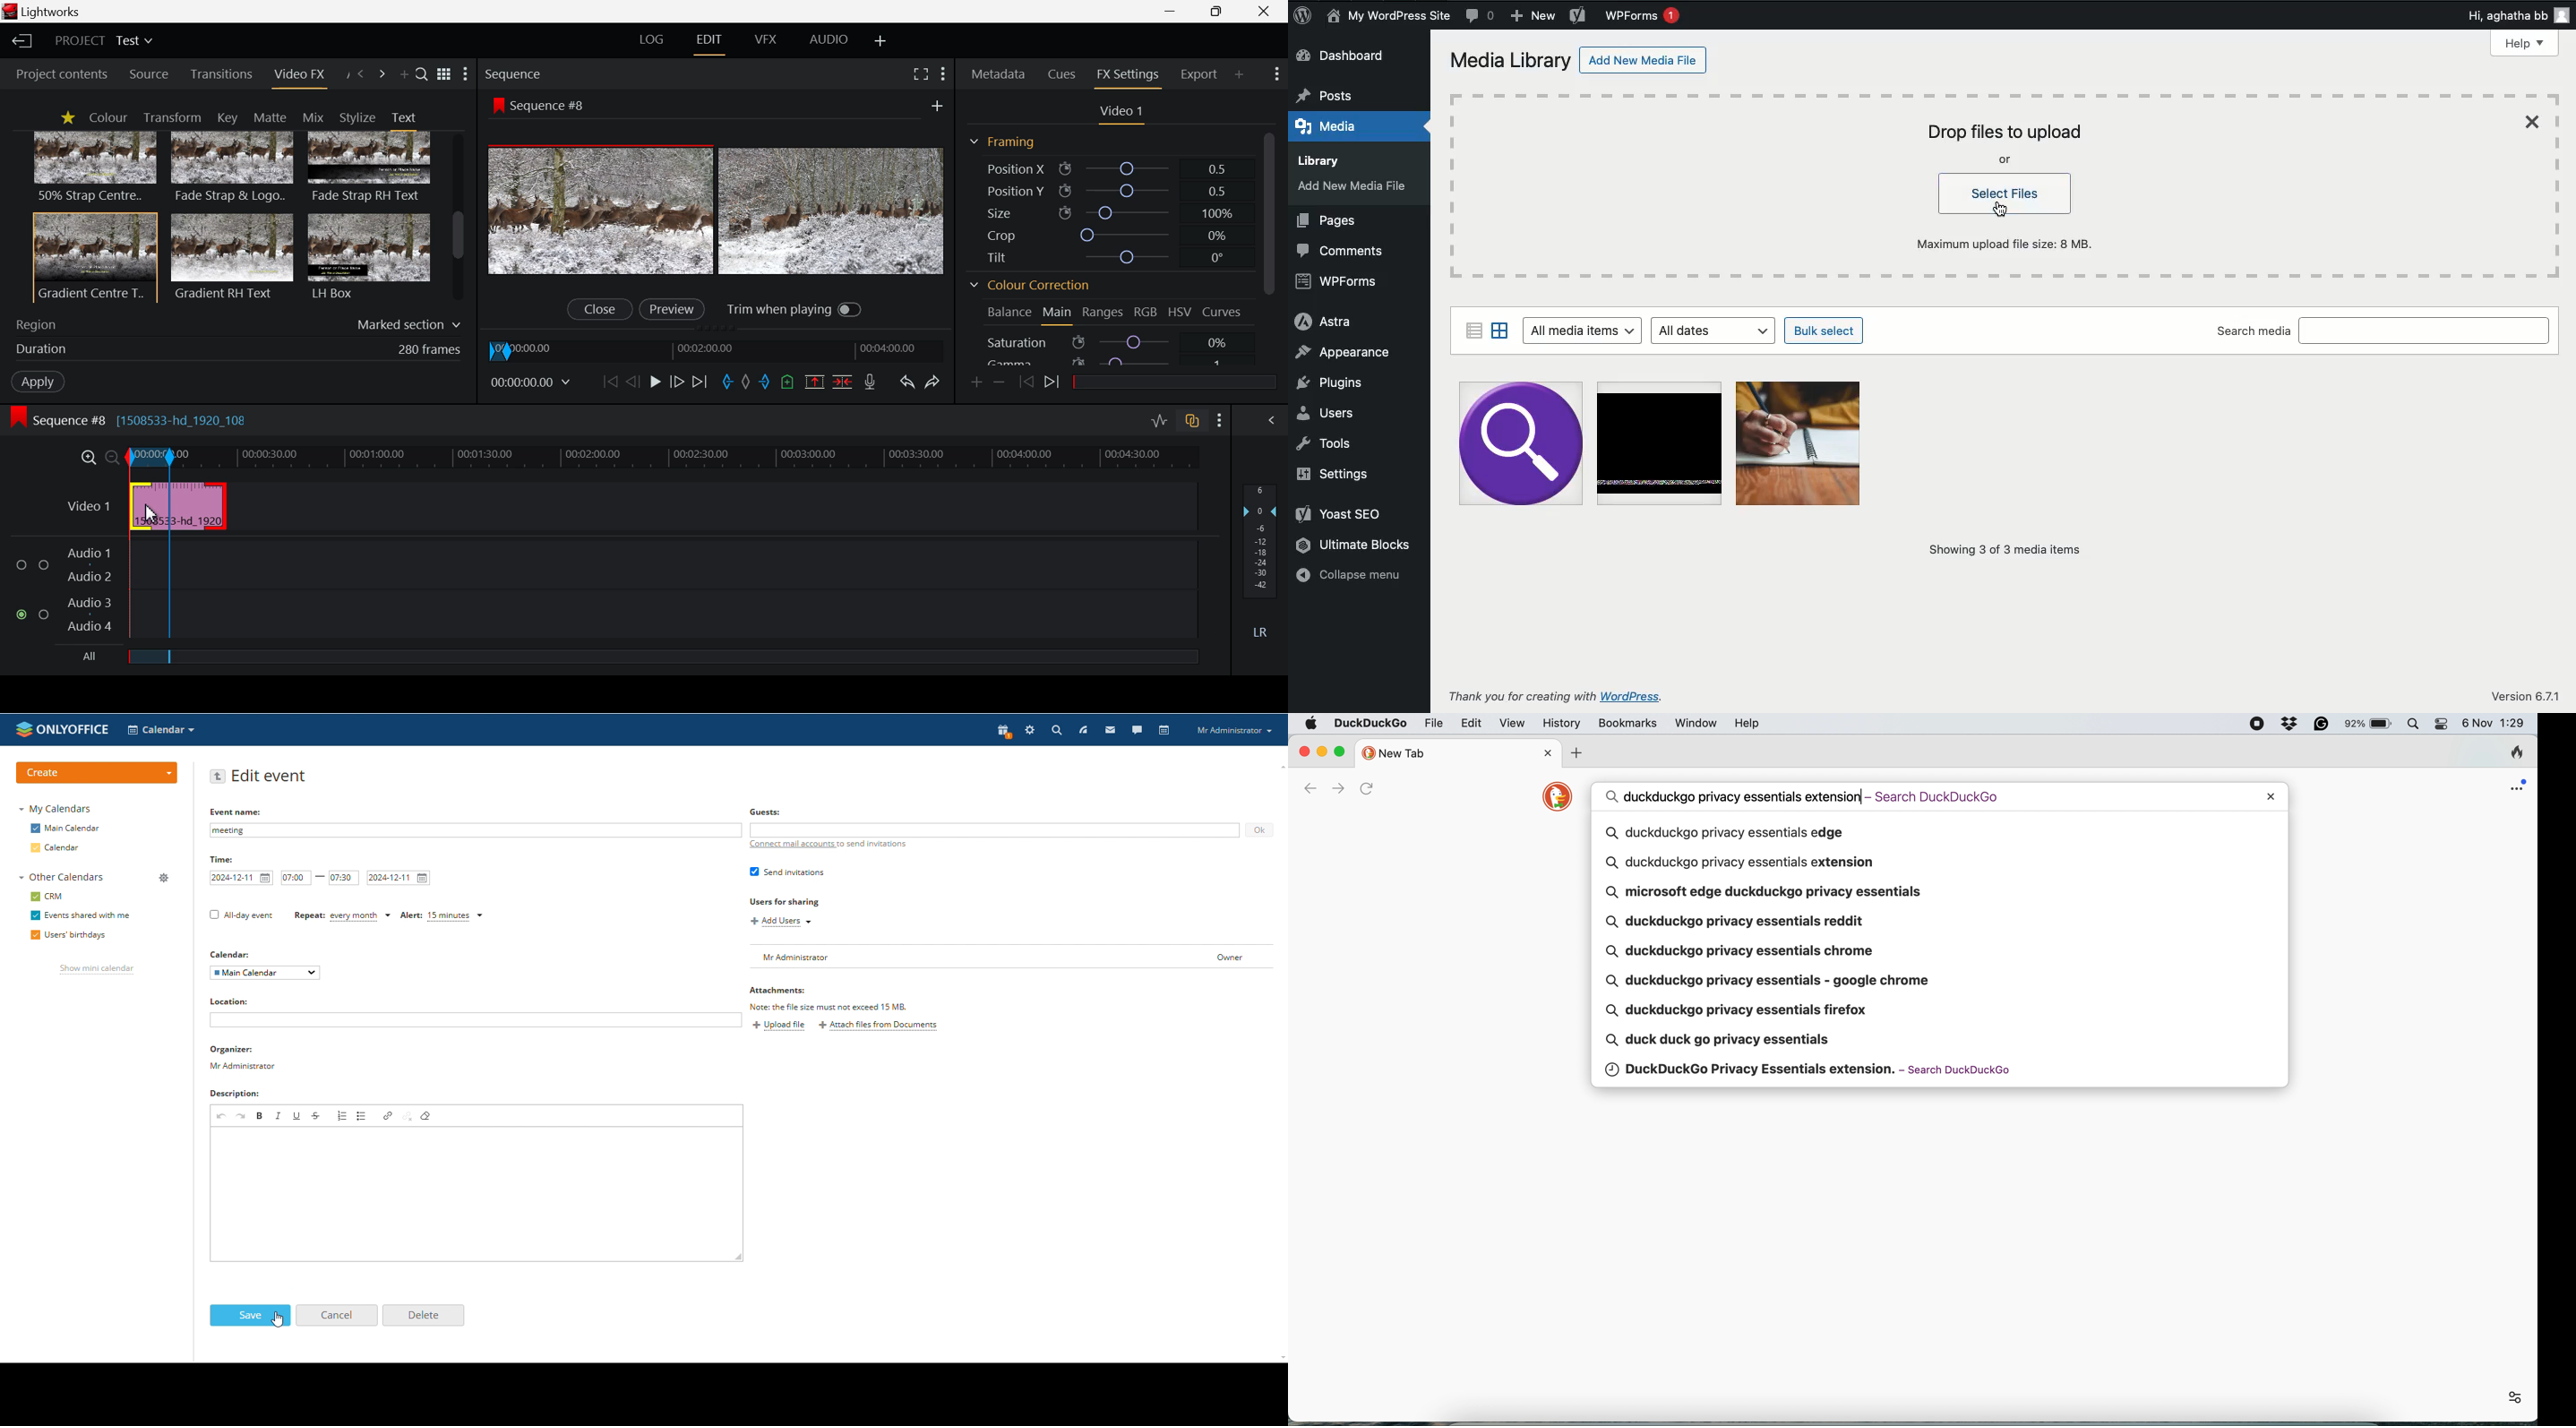 This screenshot has width=2576, height=1428. What do you see at coordinates (534, 383) in the screenshot?
I see `Frame Time` at bounding box center [534, 383].